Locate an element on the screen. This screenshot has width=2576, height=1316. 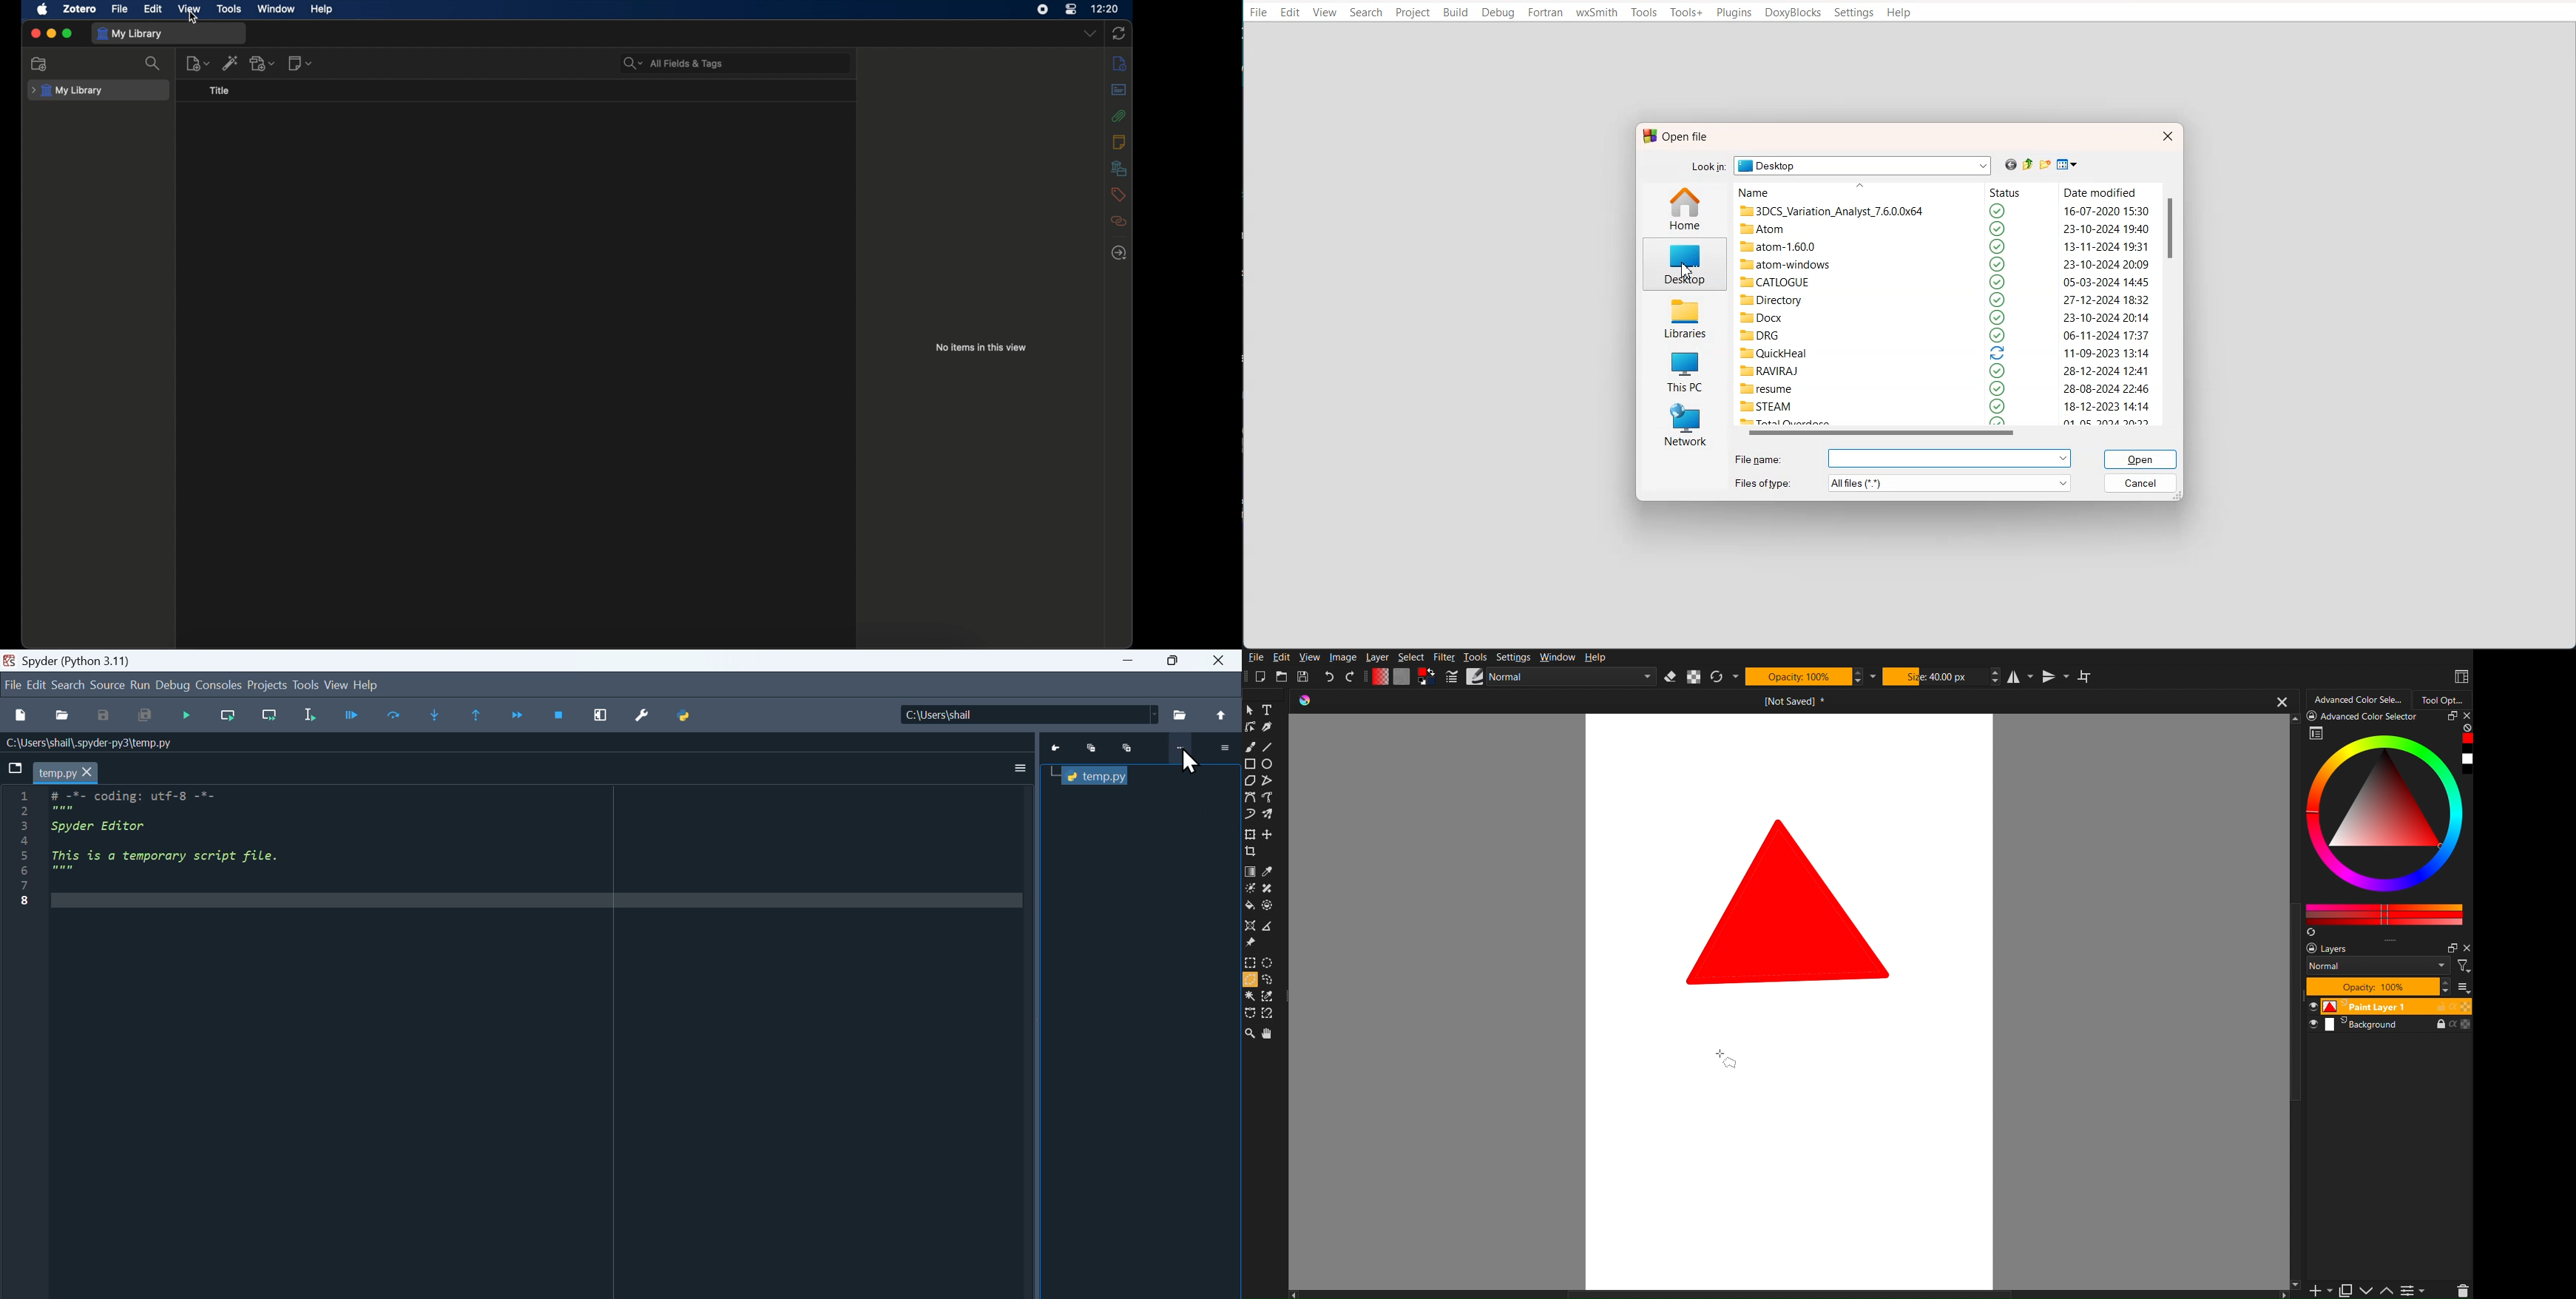
apple is located at coordinates (43, 10).